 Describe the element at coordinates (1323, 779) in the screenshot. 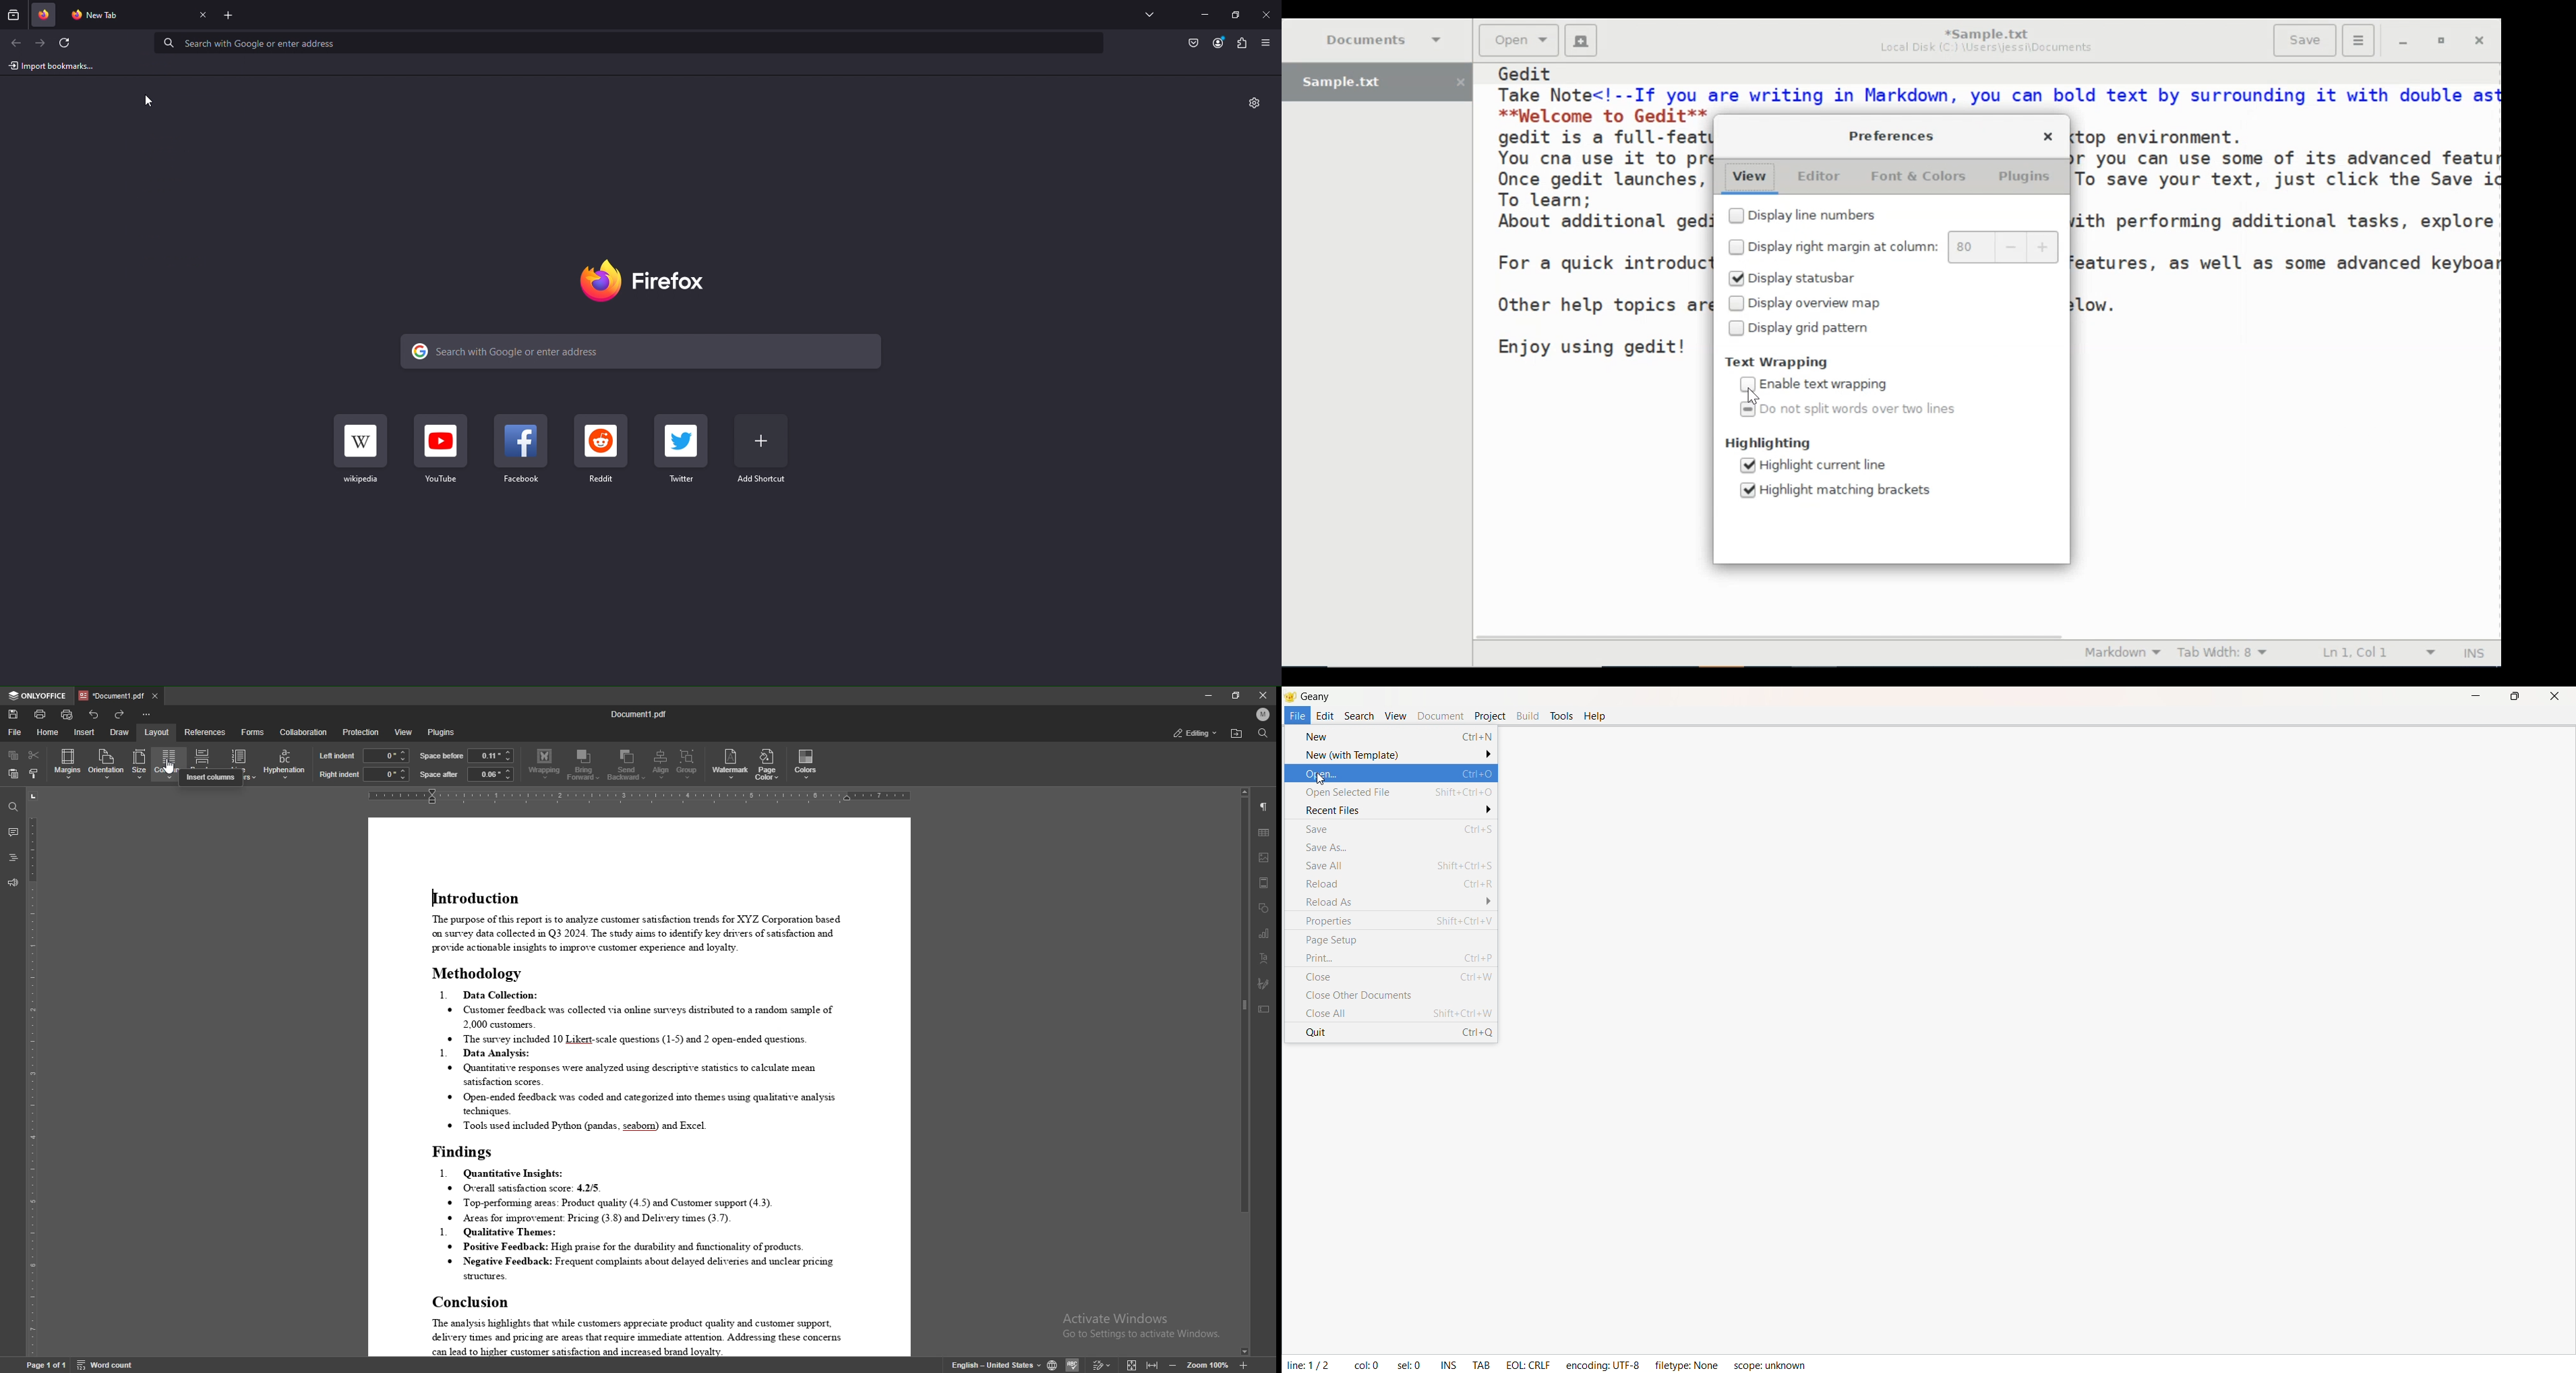

I see `cursor` at that location.